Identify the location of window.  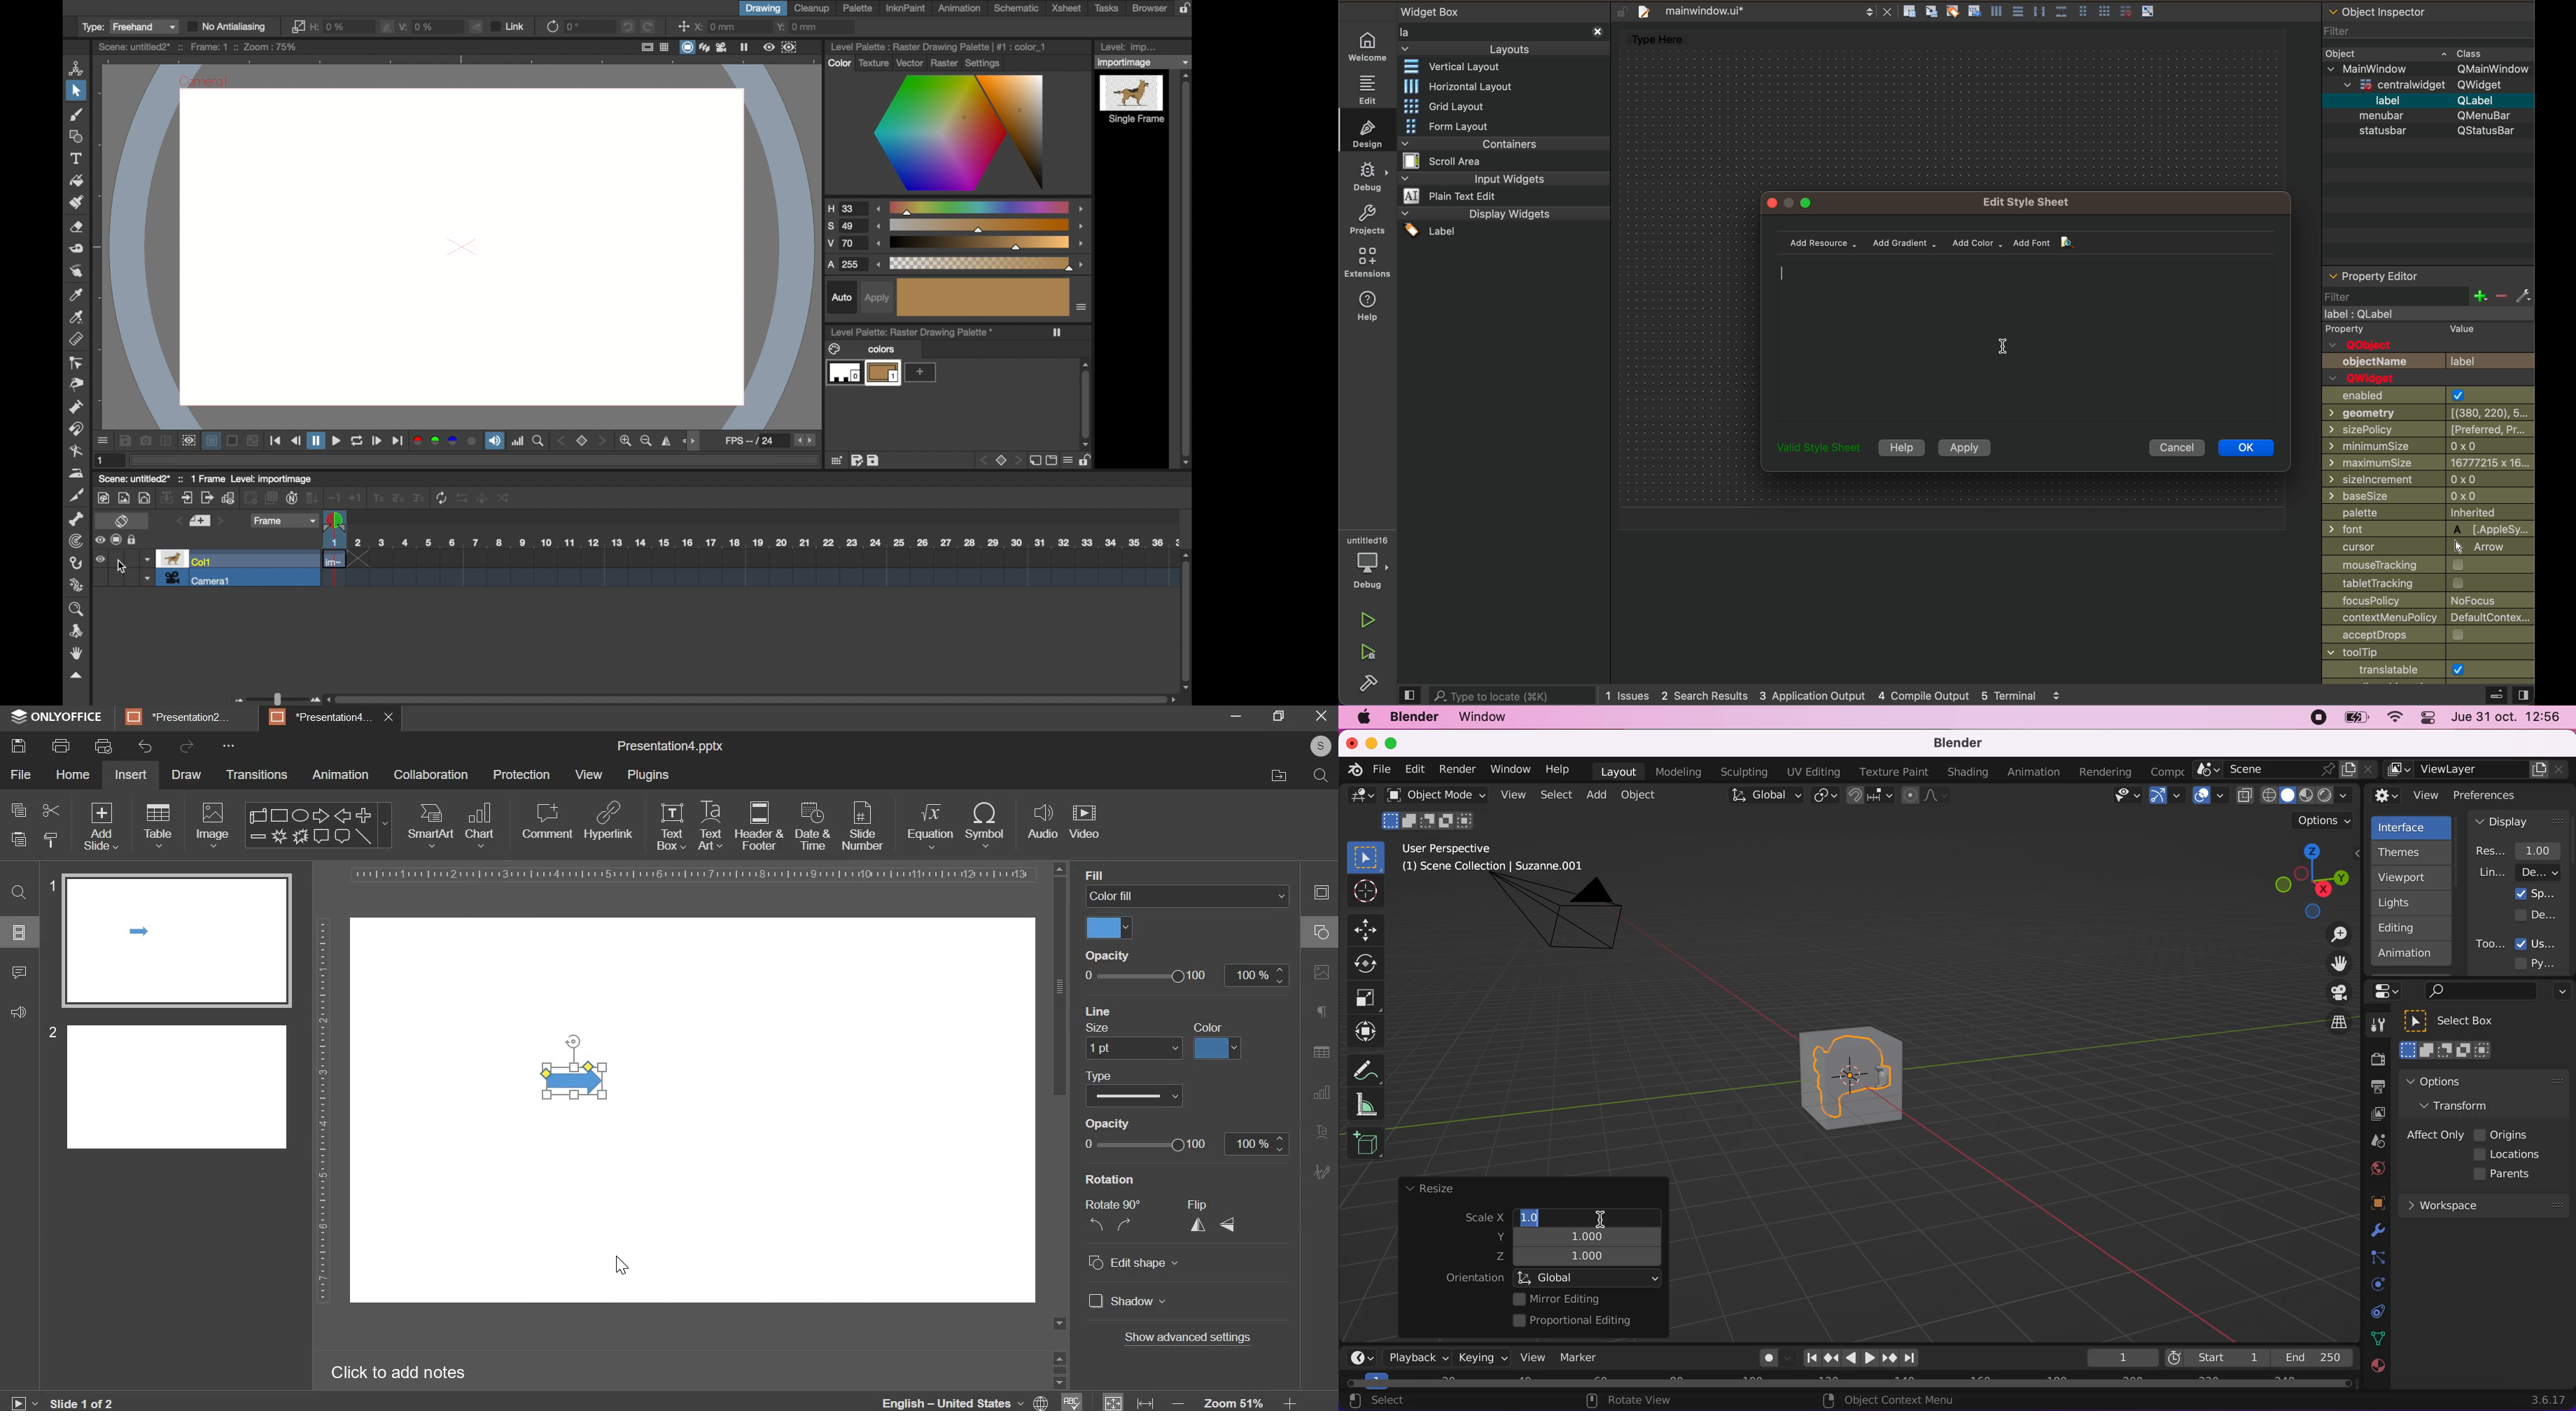
(1509, 769).